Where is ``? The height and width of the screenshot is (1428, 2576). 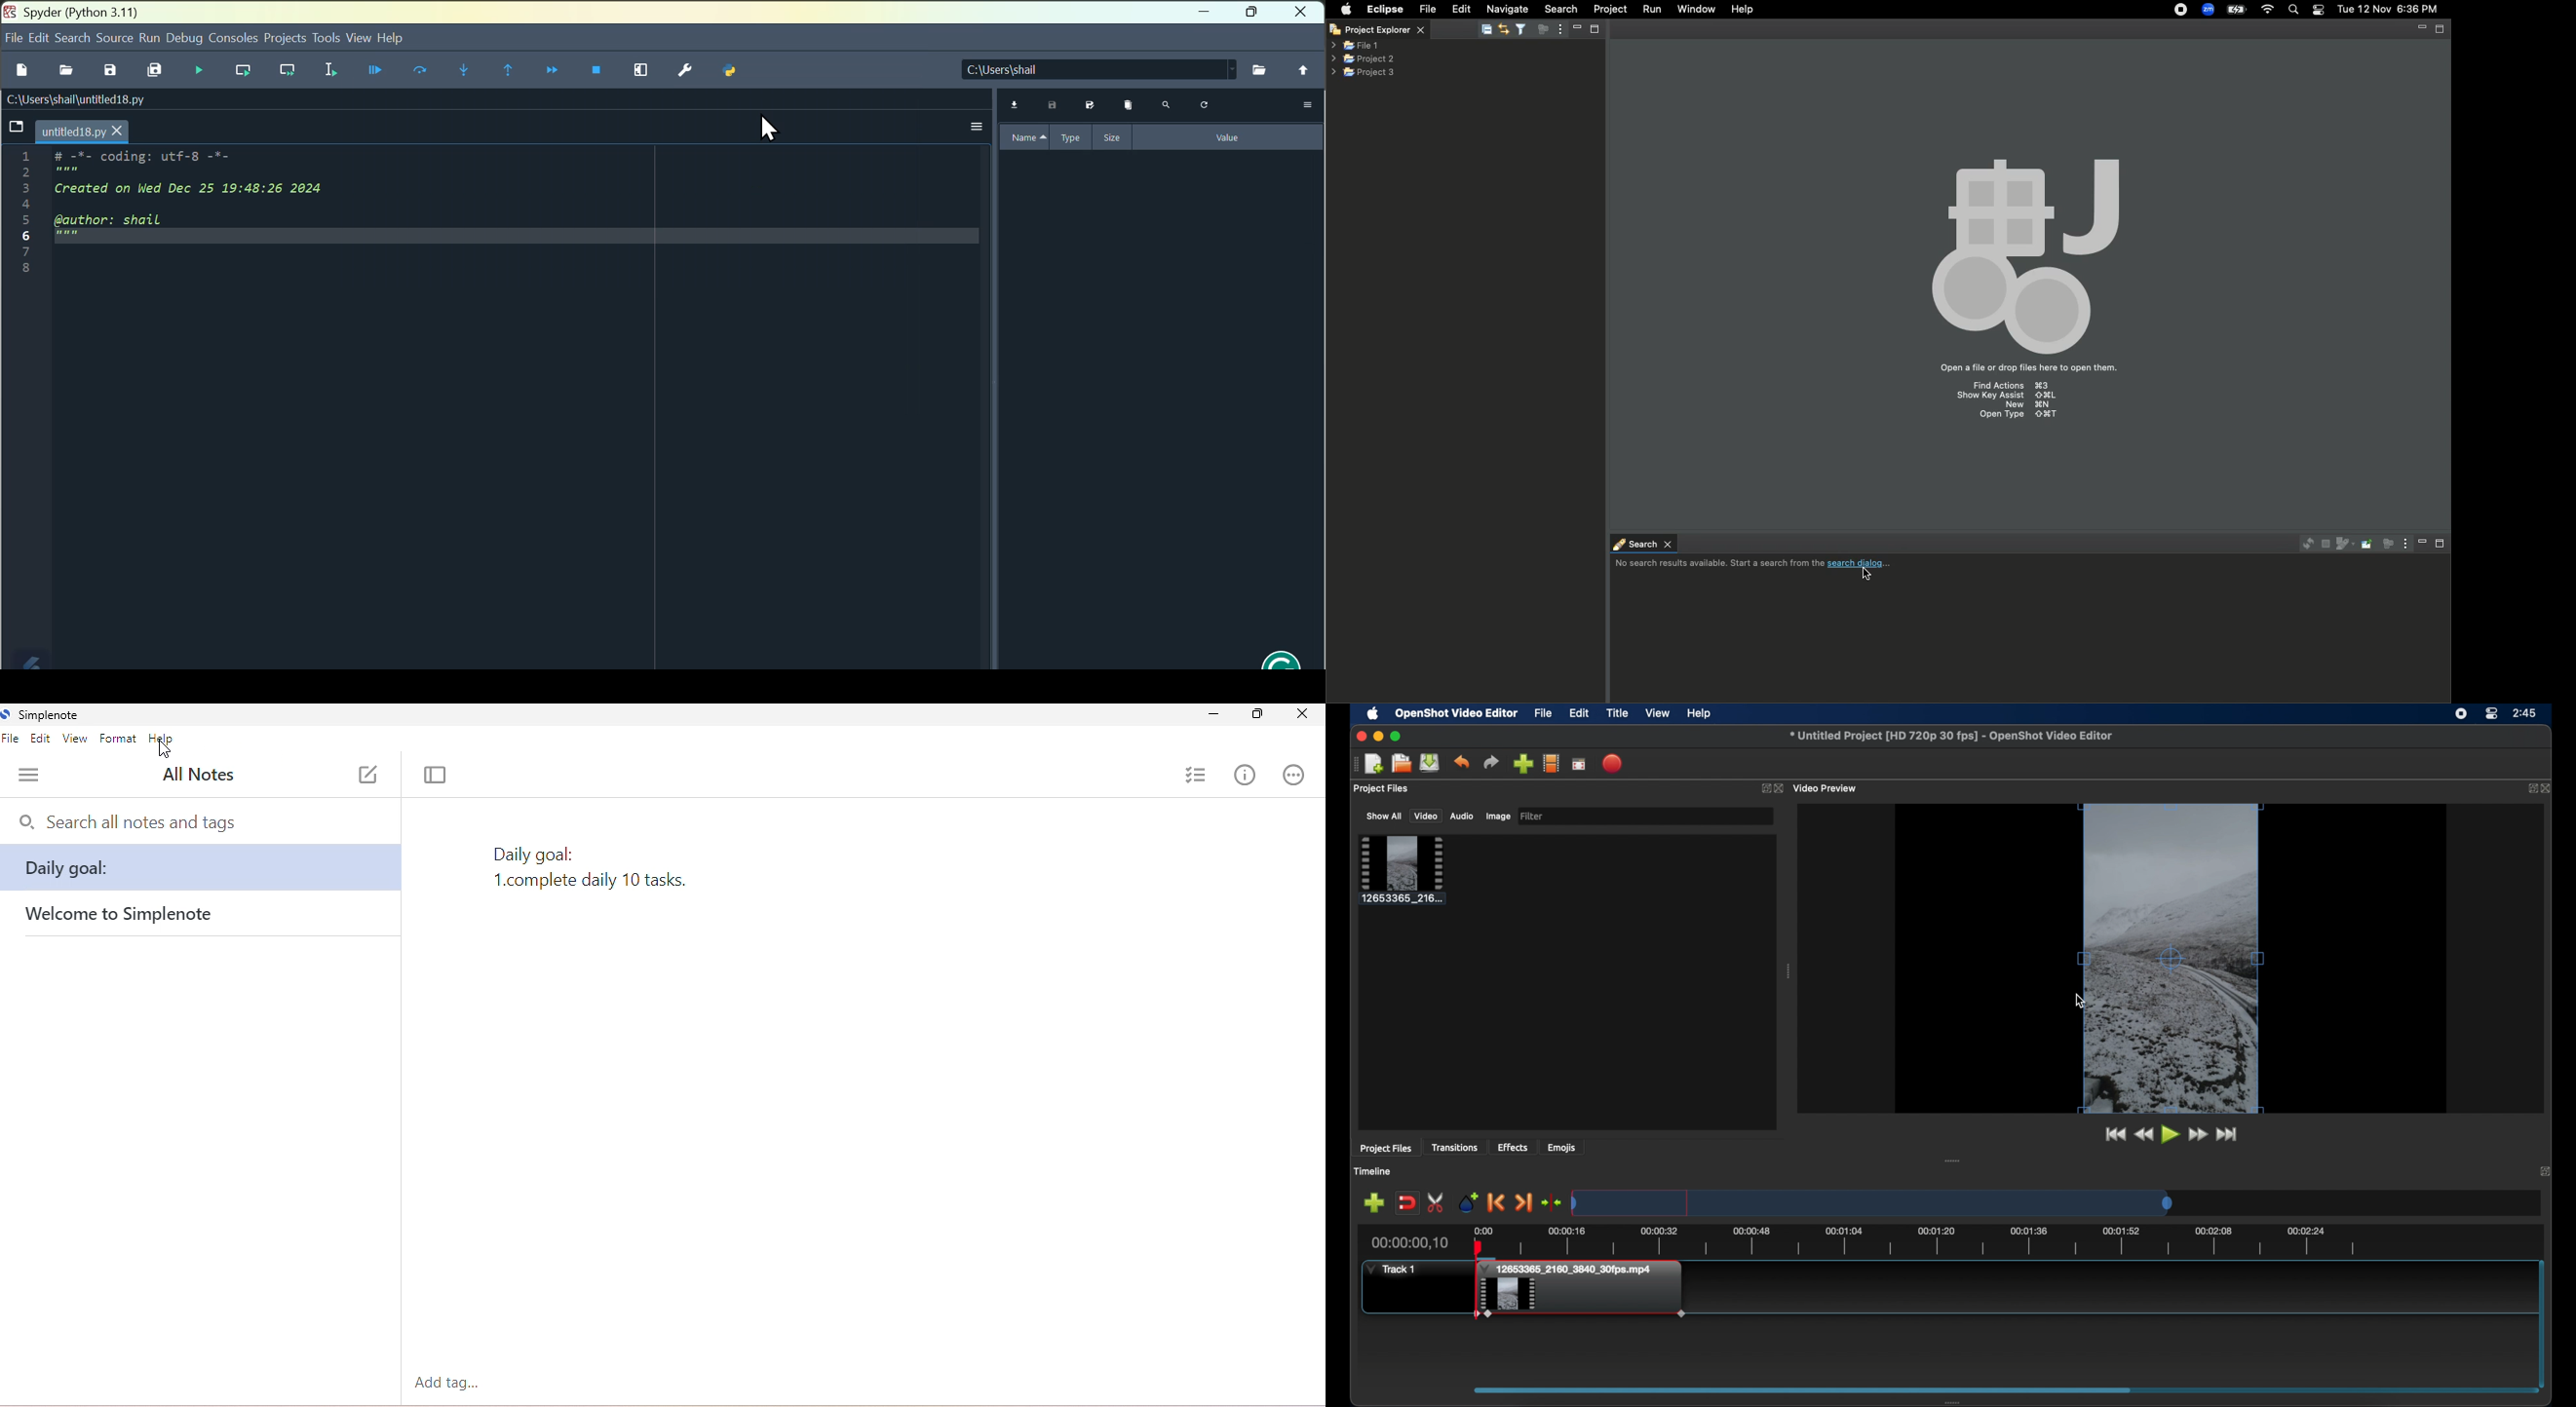  is located at coordinates (1552, 1202).